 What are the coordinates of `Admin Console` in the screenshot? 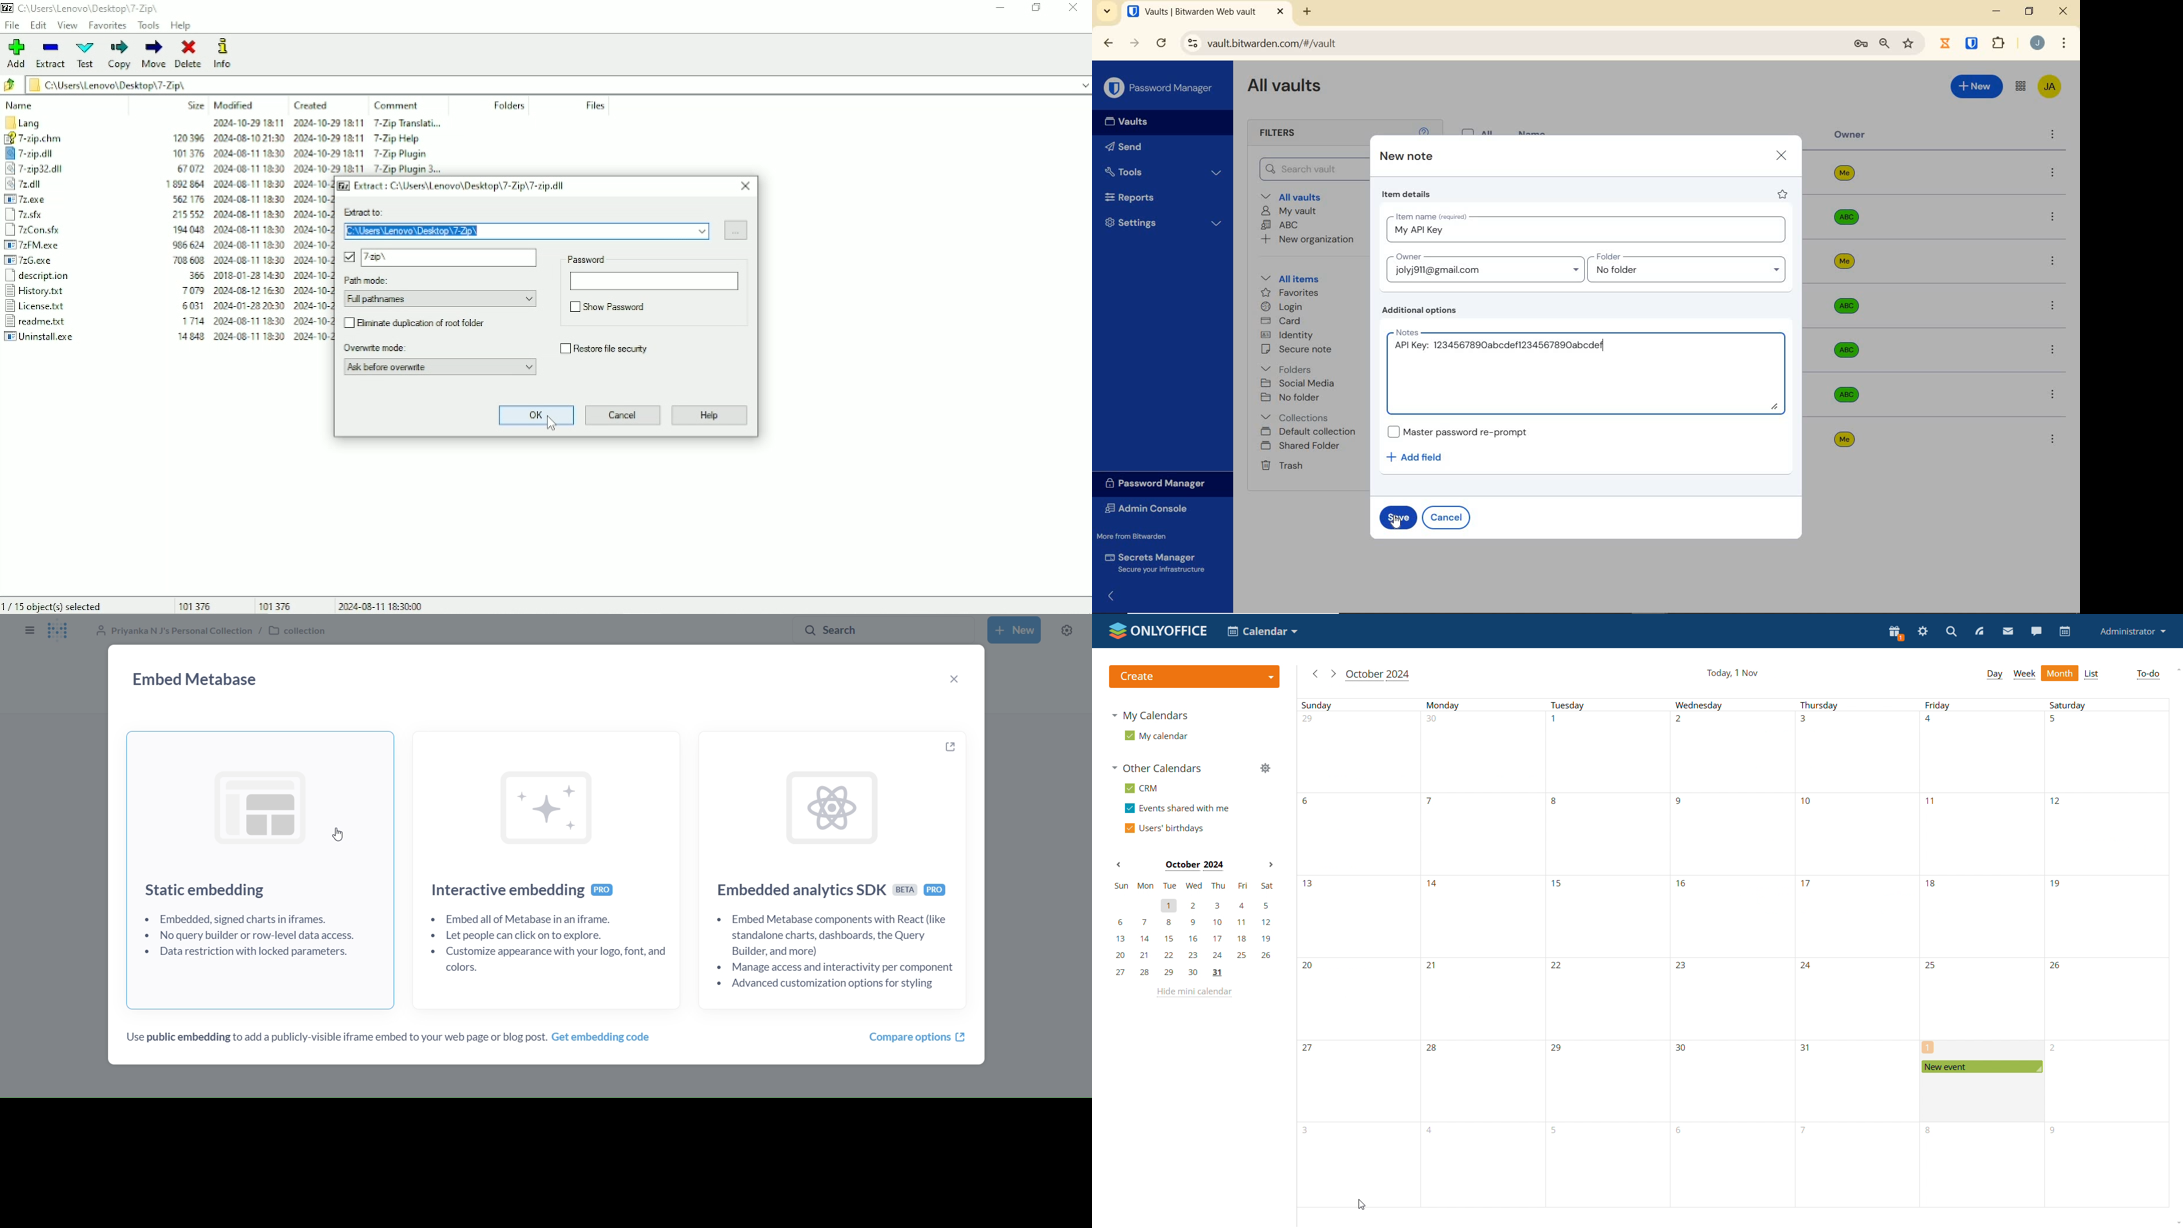 It's located at (1150, 509).